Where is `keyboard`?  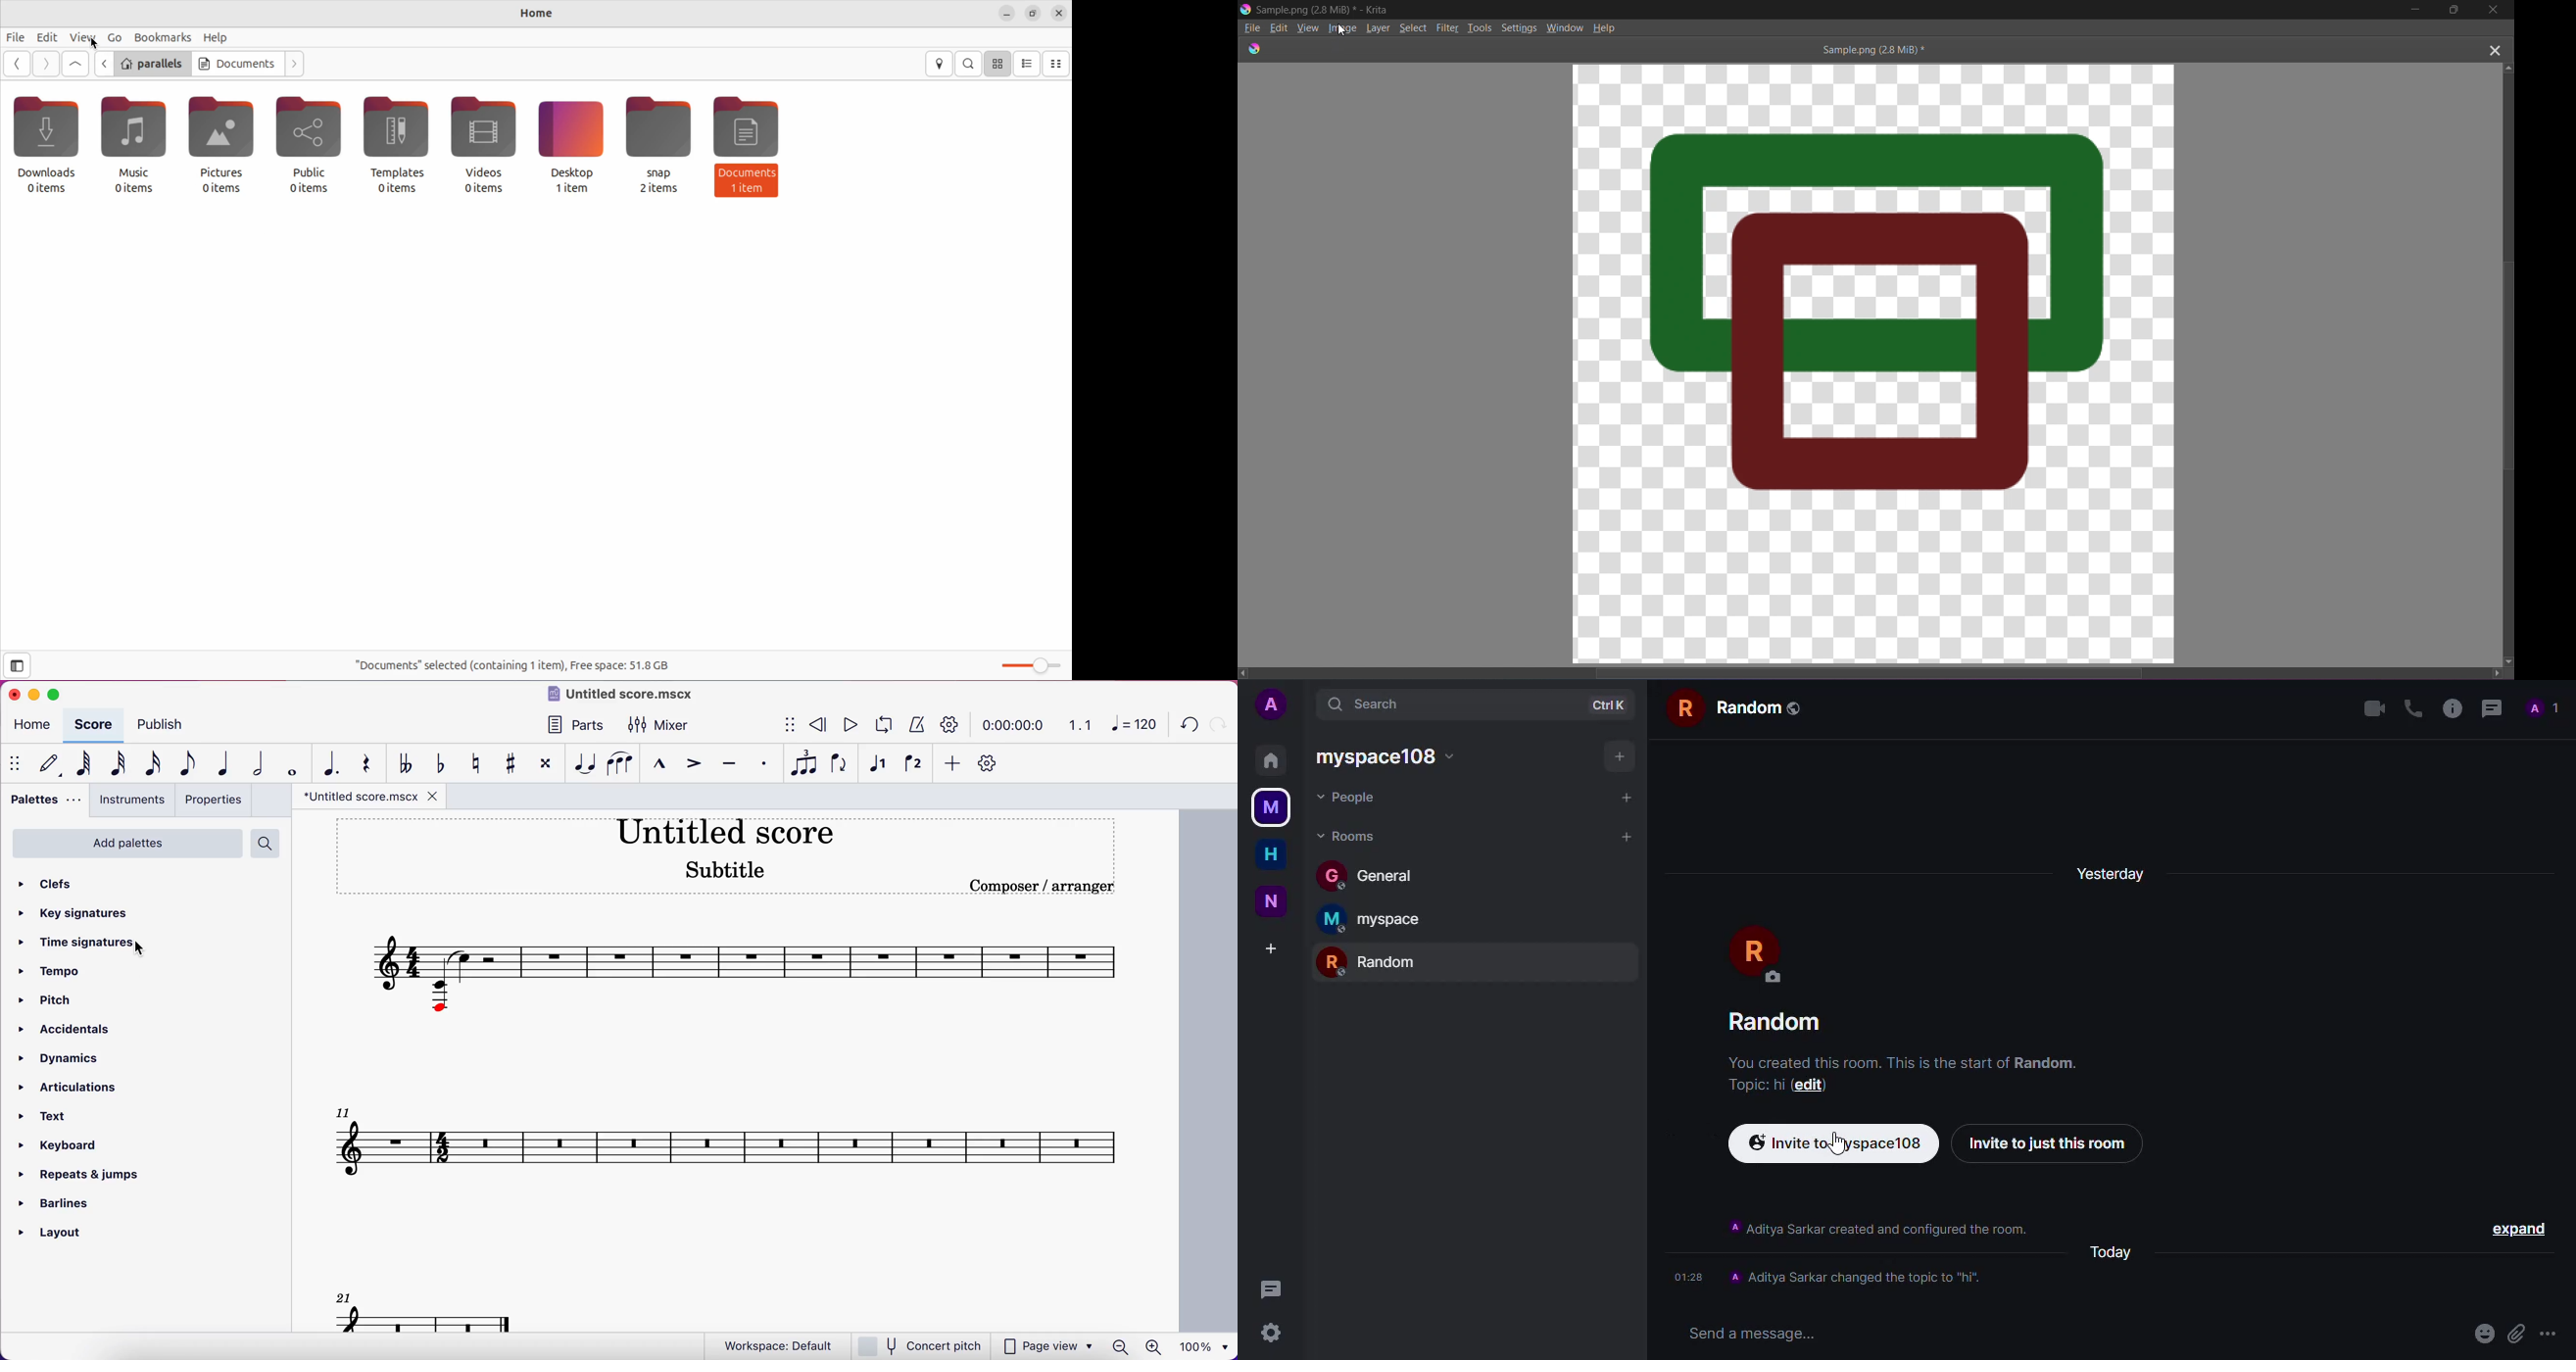
keyboard is located at coordinates (60, 1146).